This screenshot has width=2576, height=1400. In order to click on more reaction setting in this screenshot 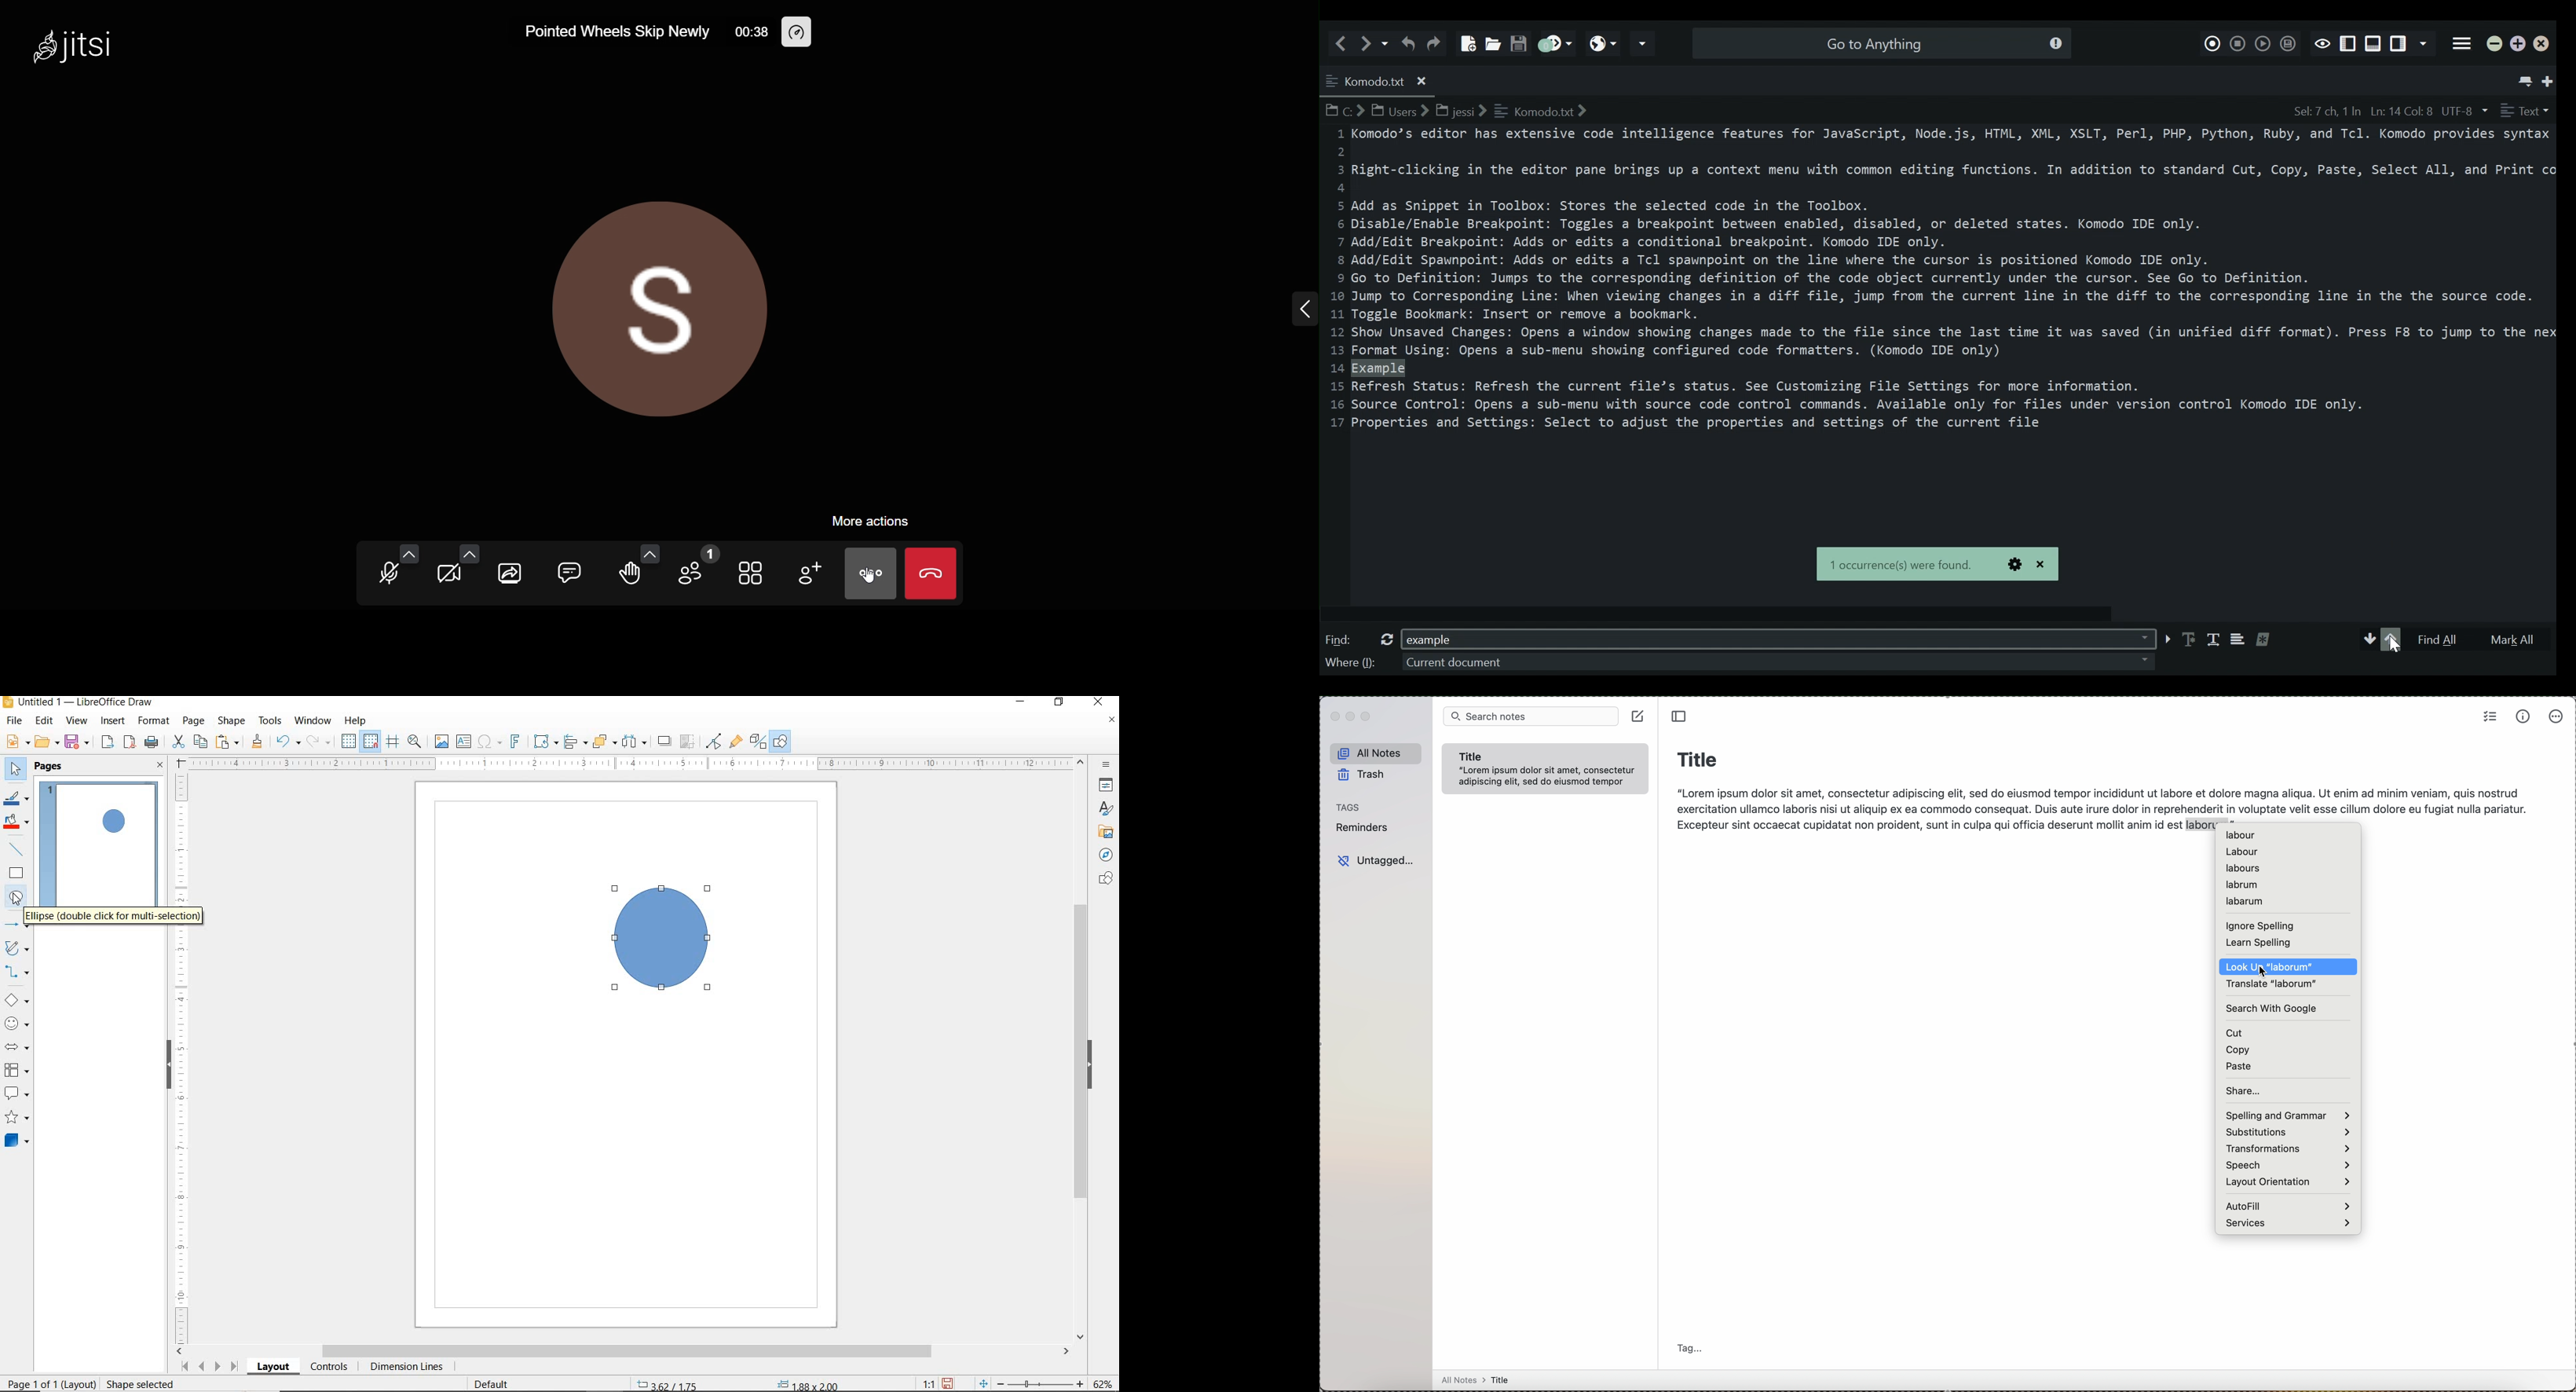, I will do `click(650, 551)`.